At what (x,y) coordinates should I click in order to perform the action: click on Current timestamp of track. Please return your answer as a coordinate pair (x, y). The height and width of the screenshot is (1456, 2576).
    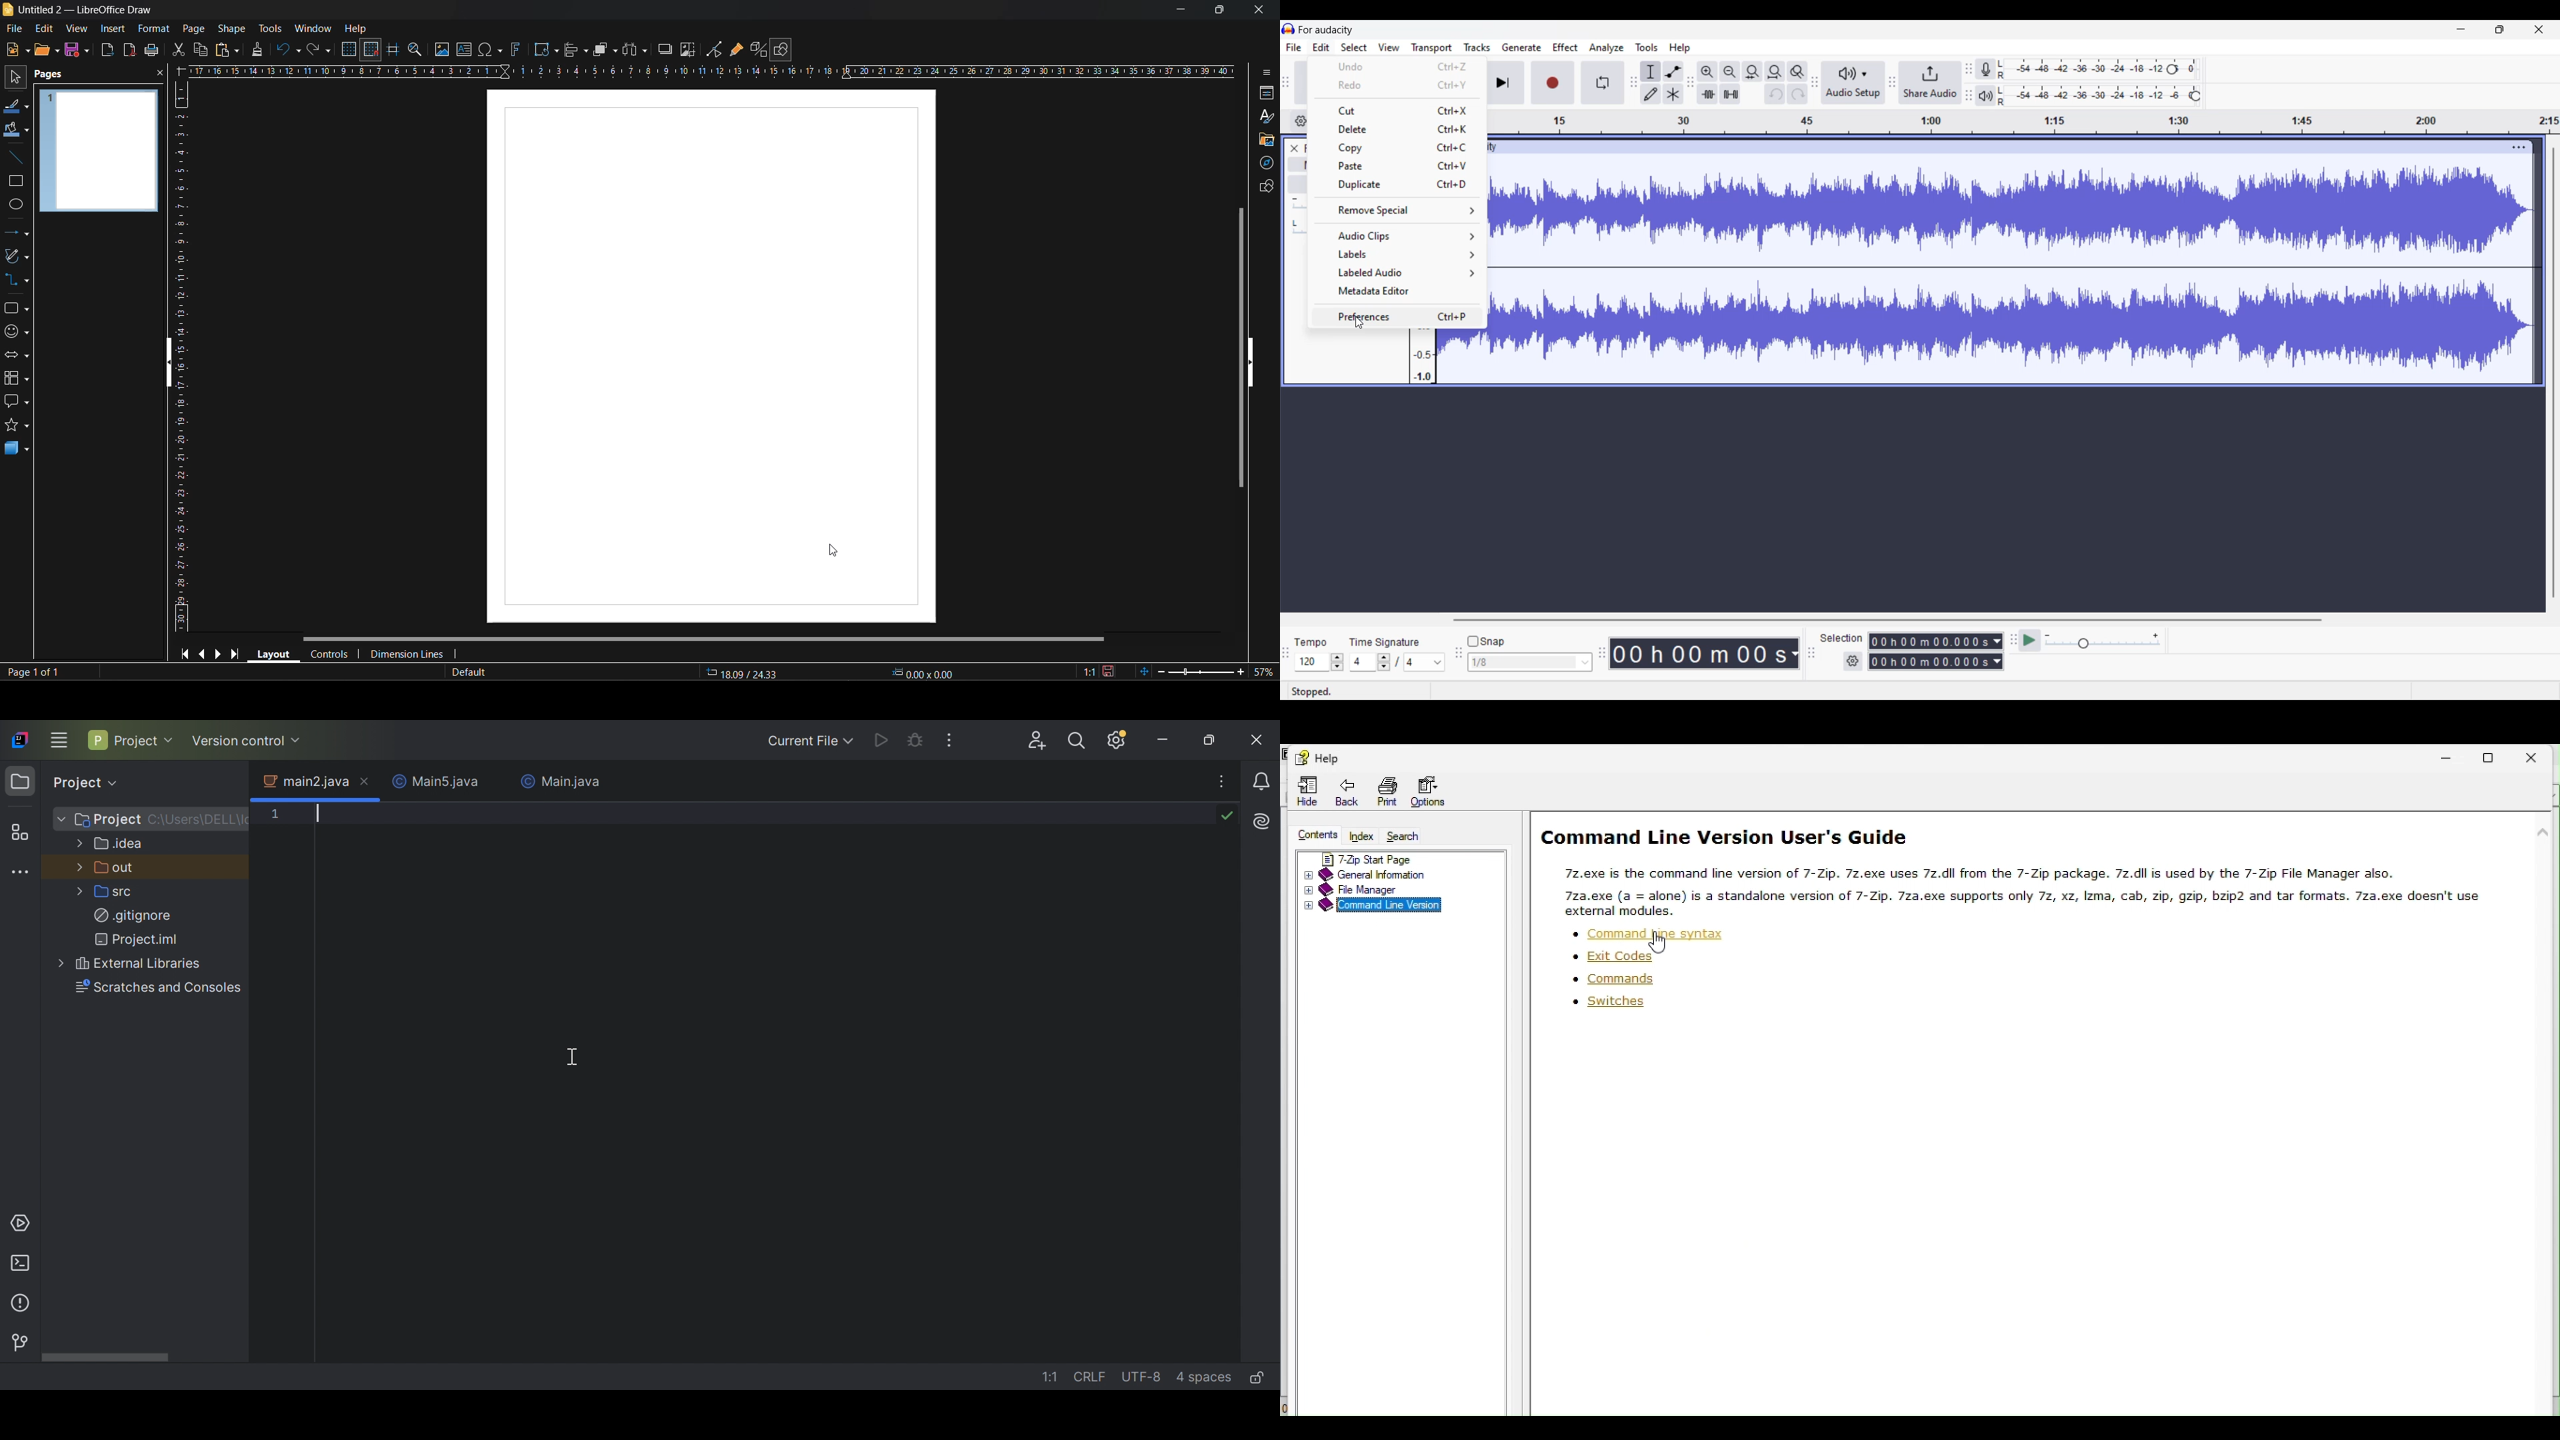
    Looking at the image, I should click on (1705, 653).